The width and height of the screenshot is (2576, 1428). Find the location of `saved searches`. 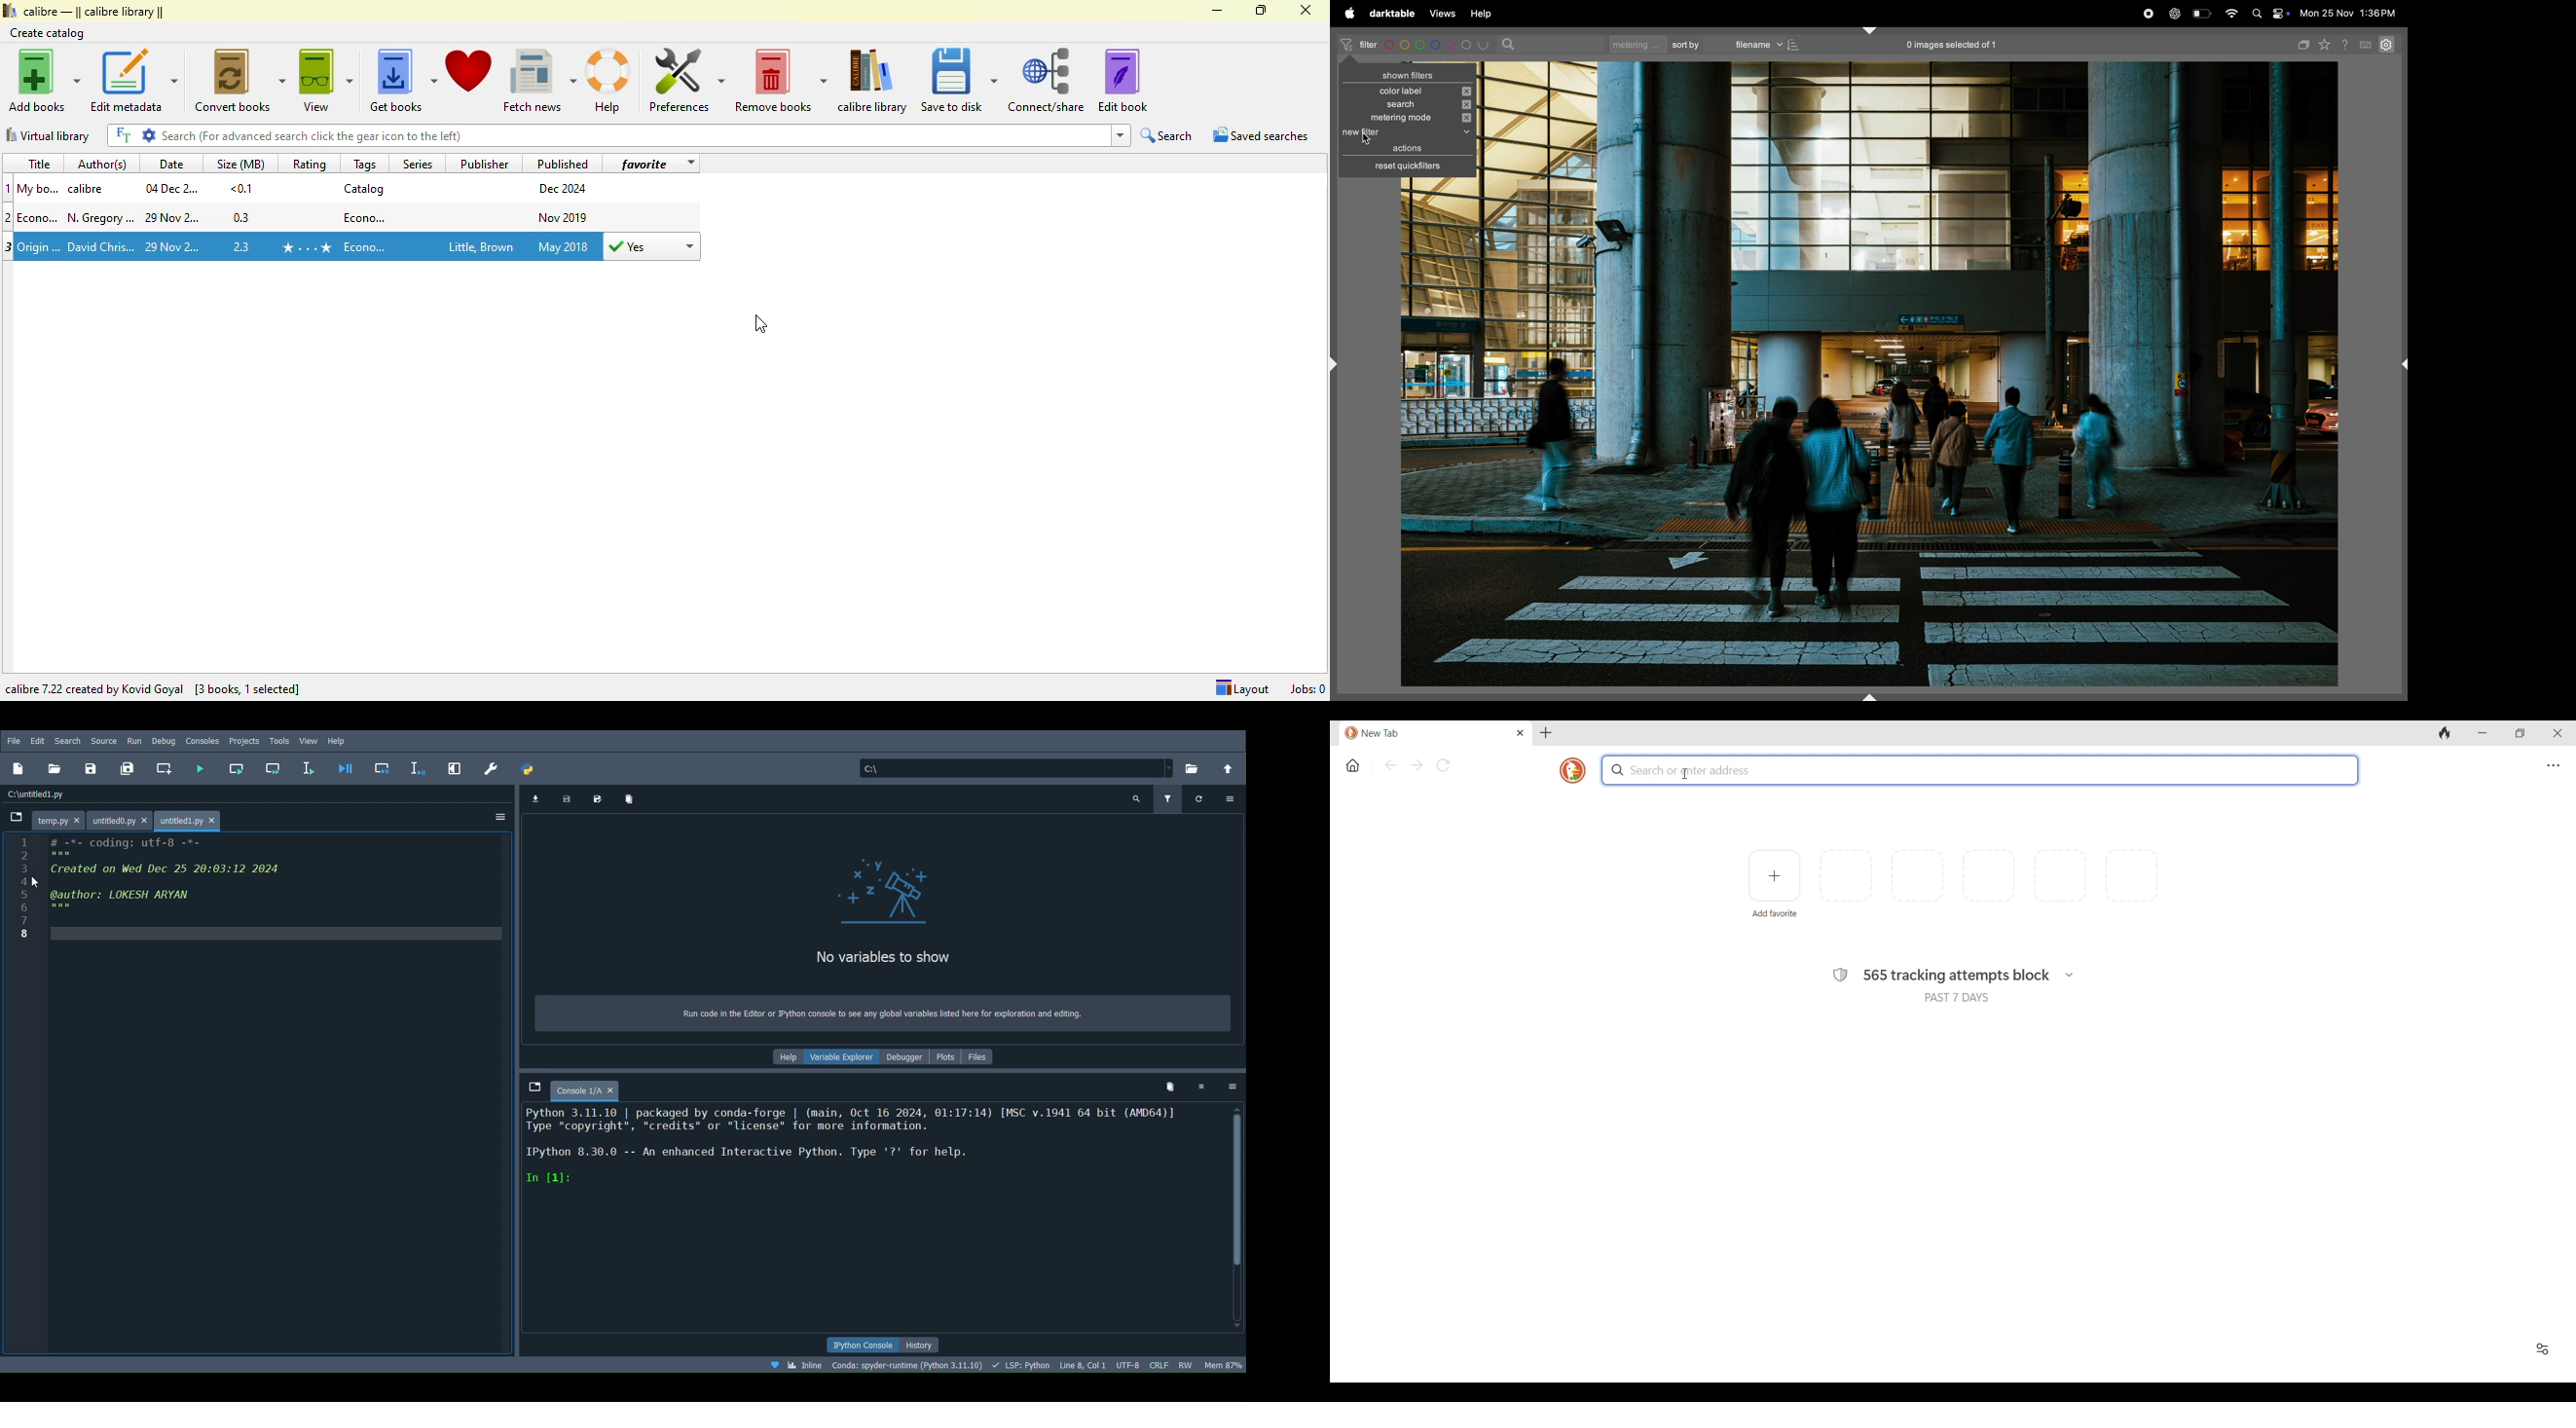

saved searches is located at coordinates (1261, 134).